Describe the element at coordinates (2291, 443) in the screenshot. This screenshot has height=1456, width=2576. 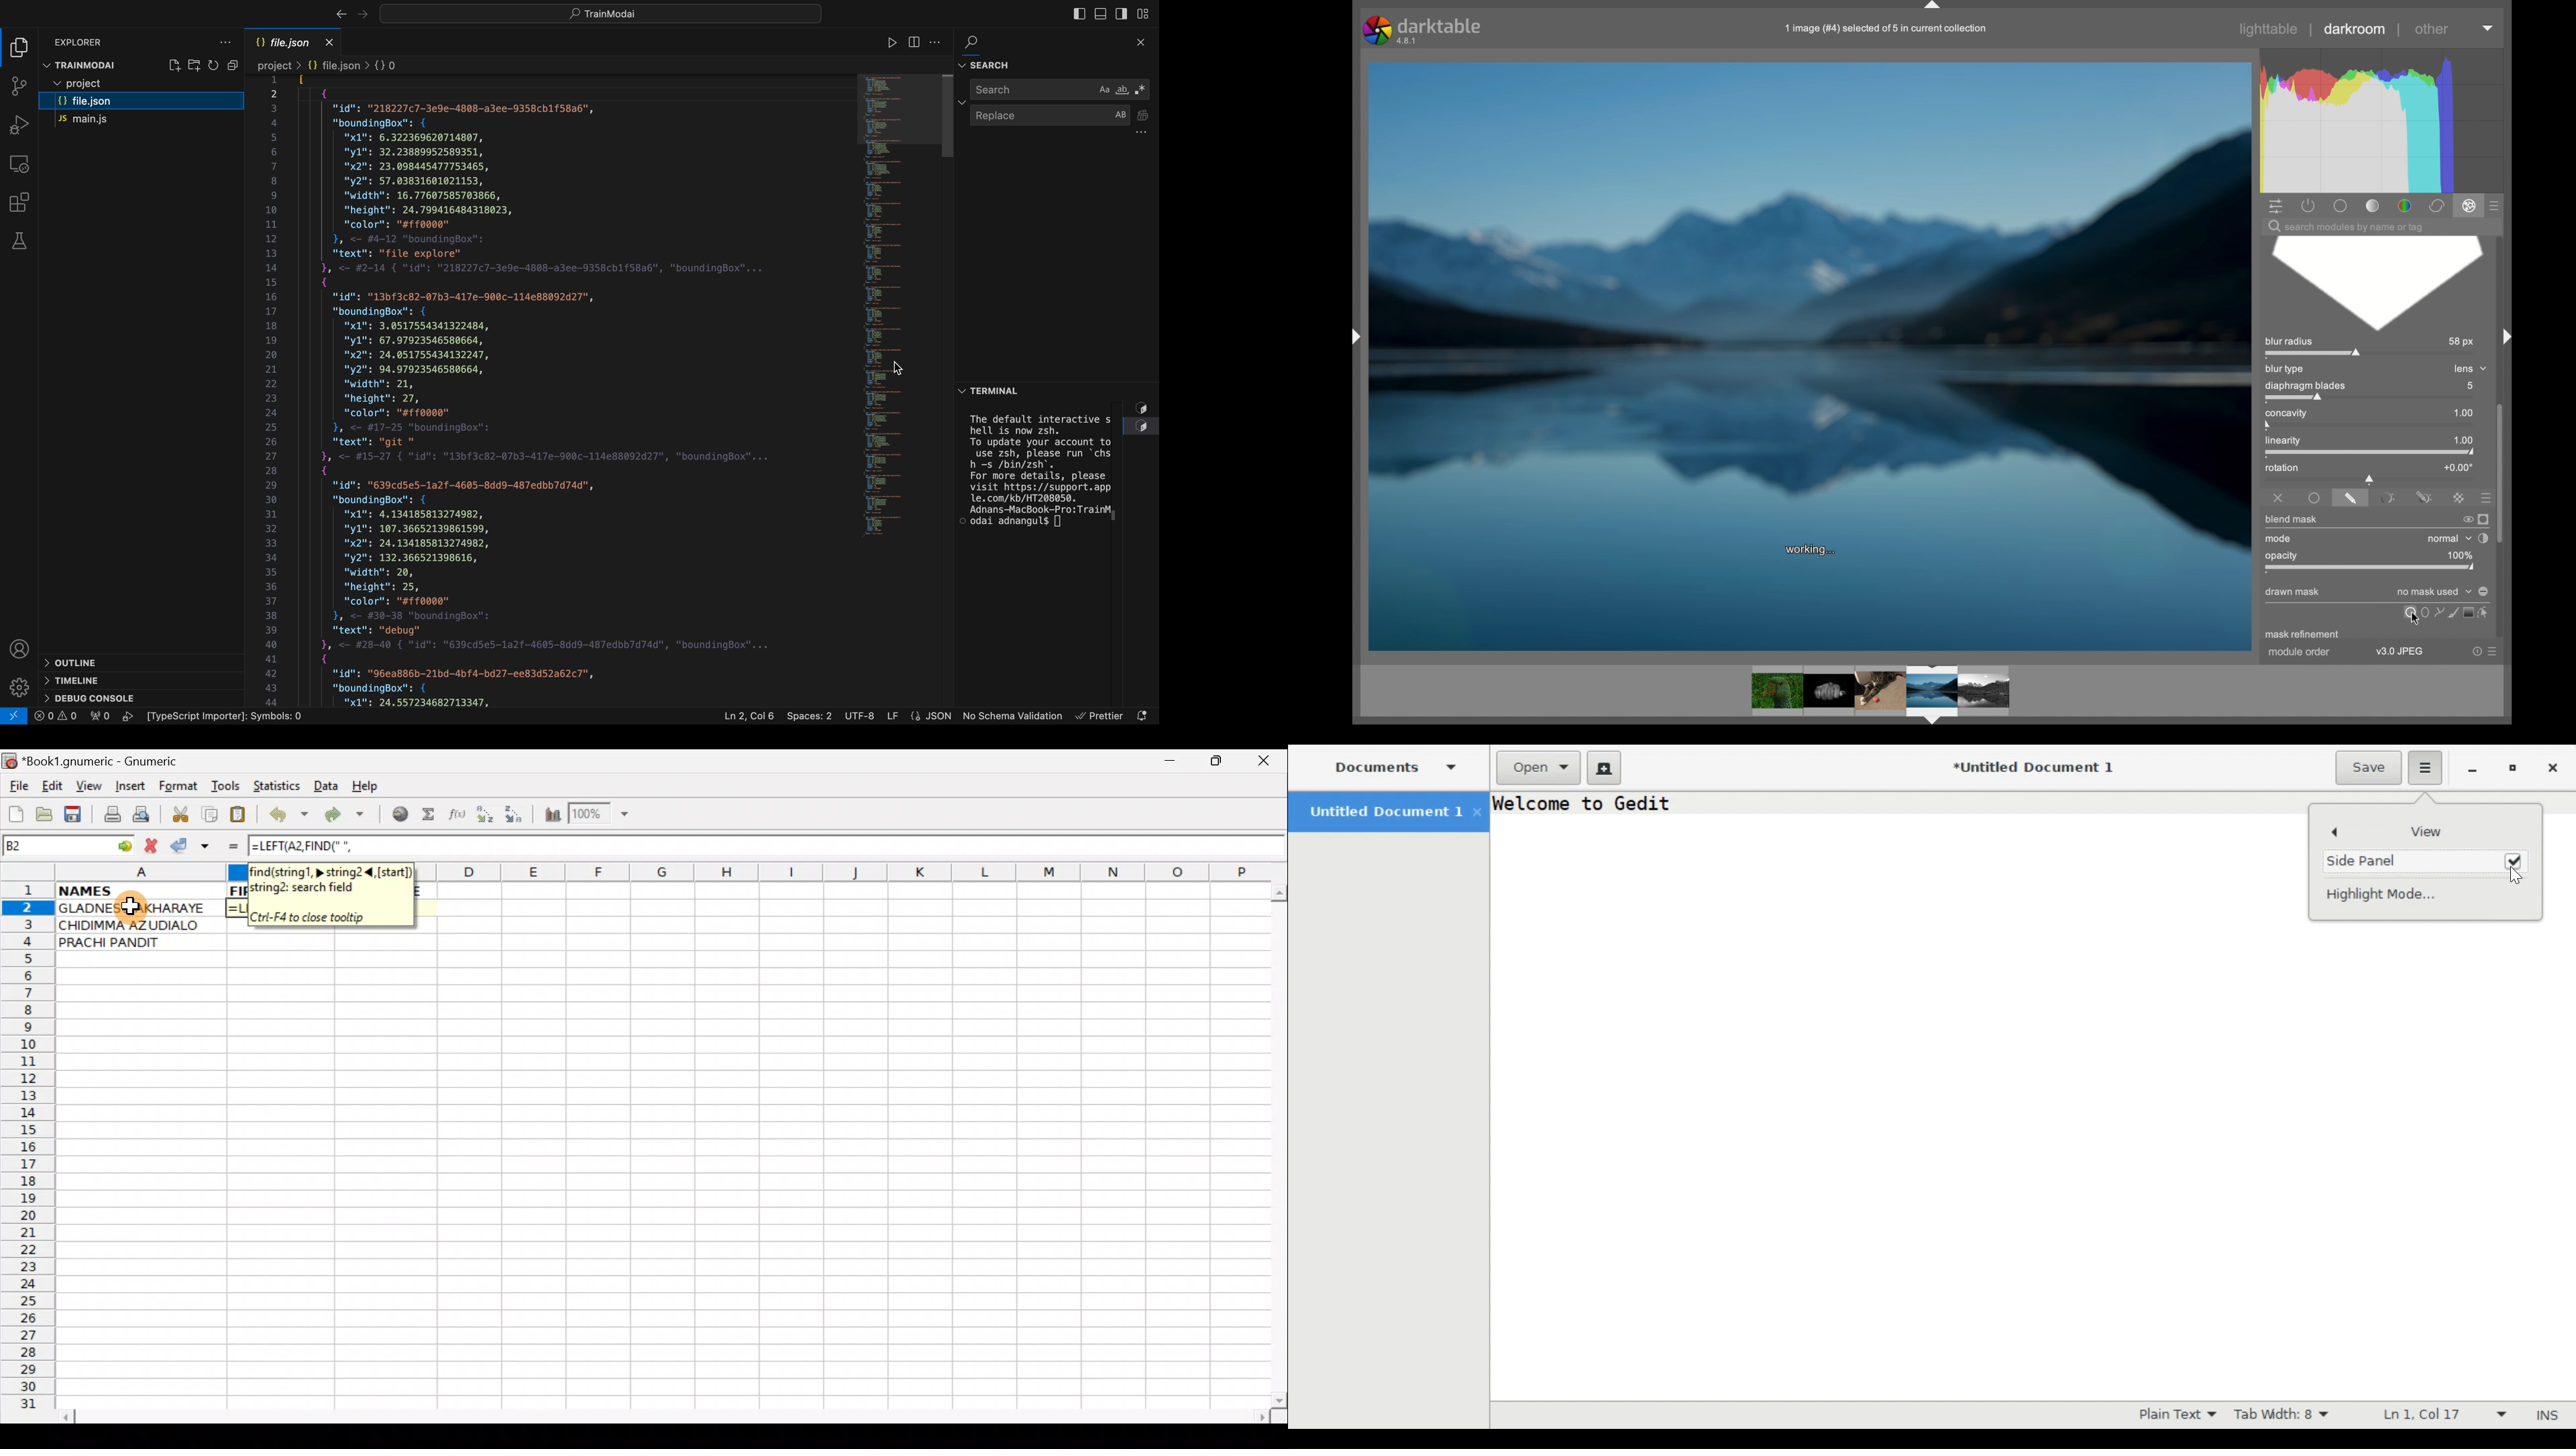
I see `linearity` at that location.